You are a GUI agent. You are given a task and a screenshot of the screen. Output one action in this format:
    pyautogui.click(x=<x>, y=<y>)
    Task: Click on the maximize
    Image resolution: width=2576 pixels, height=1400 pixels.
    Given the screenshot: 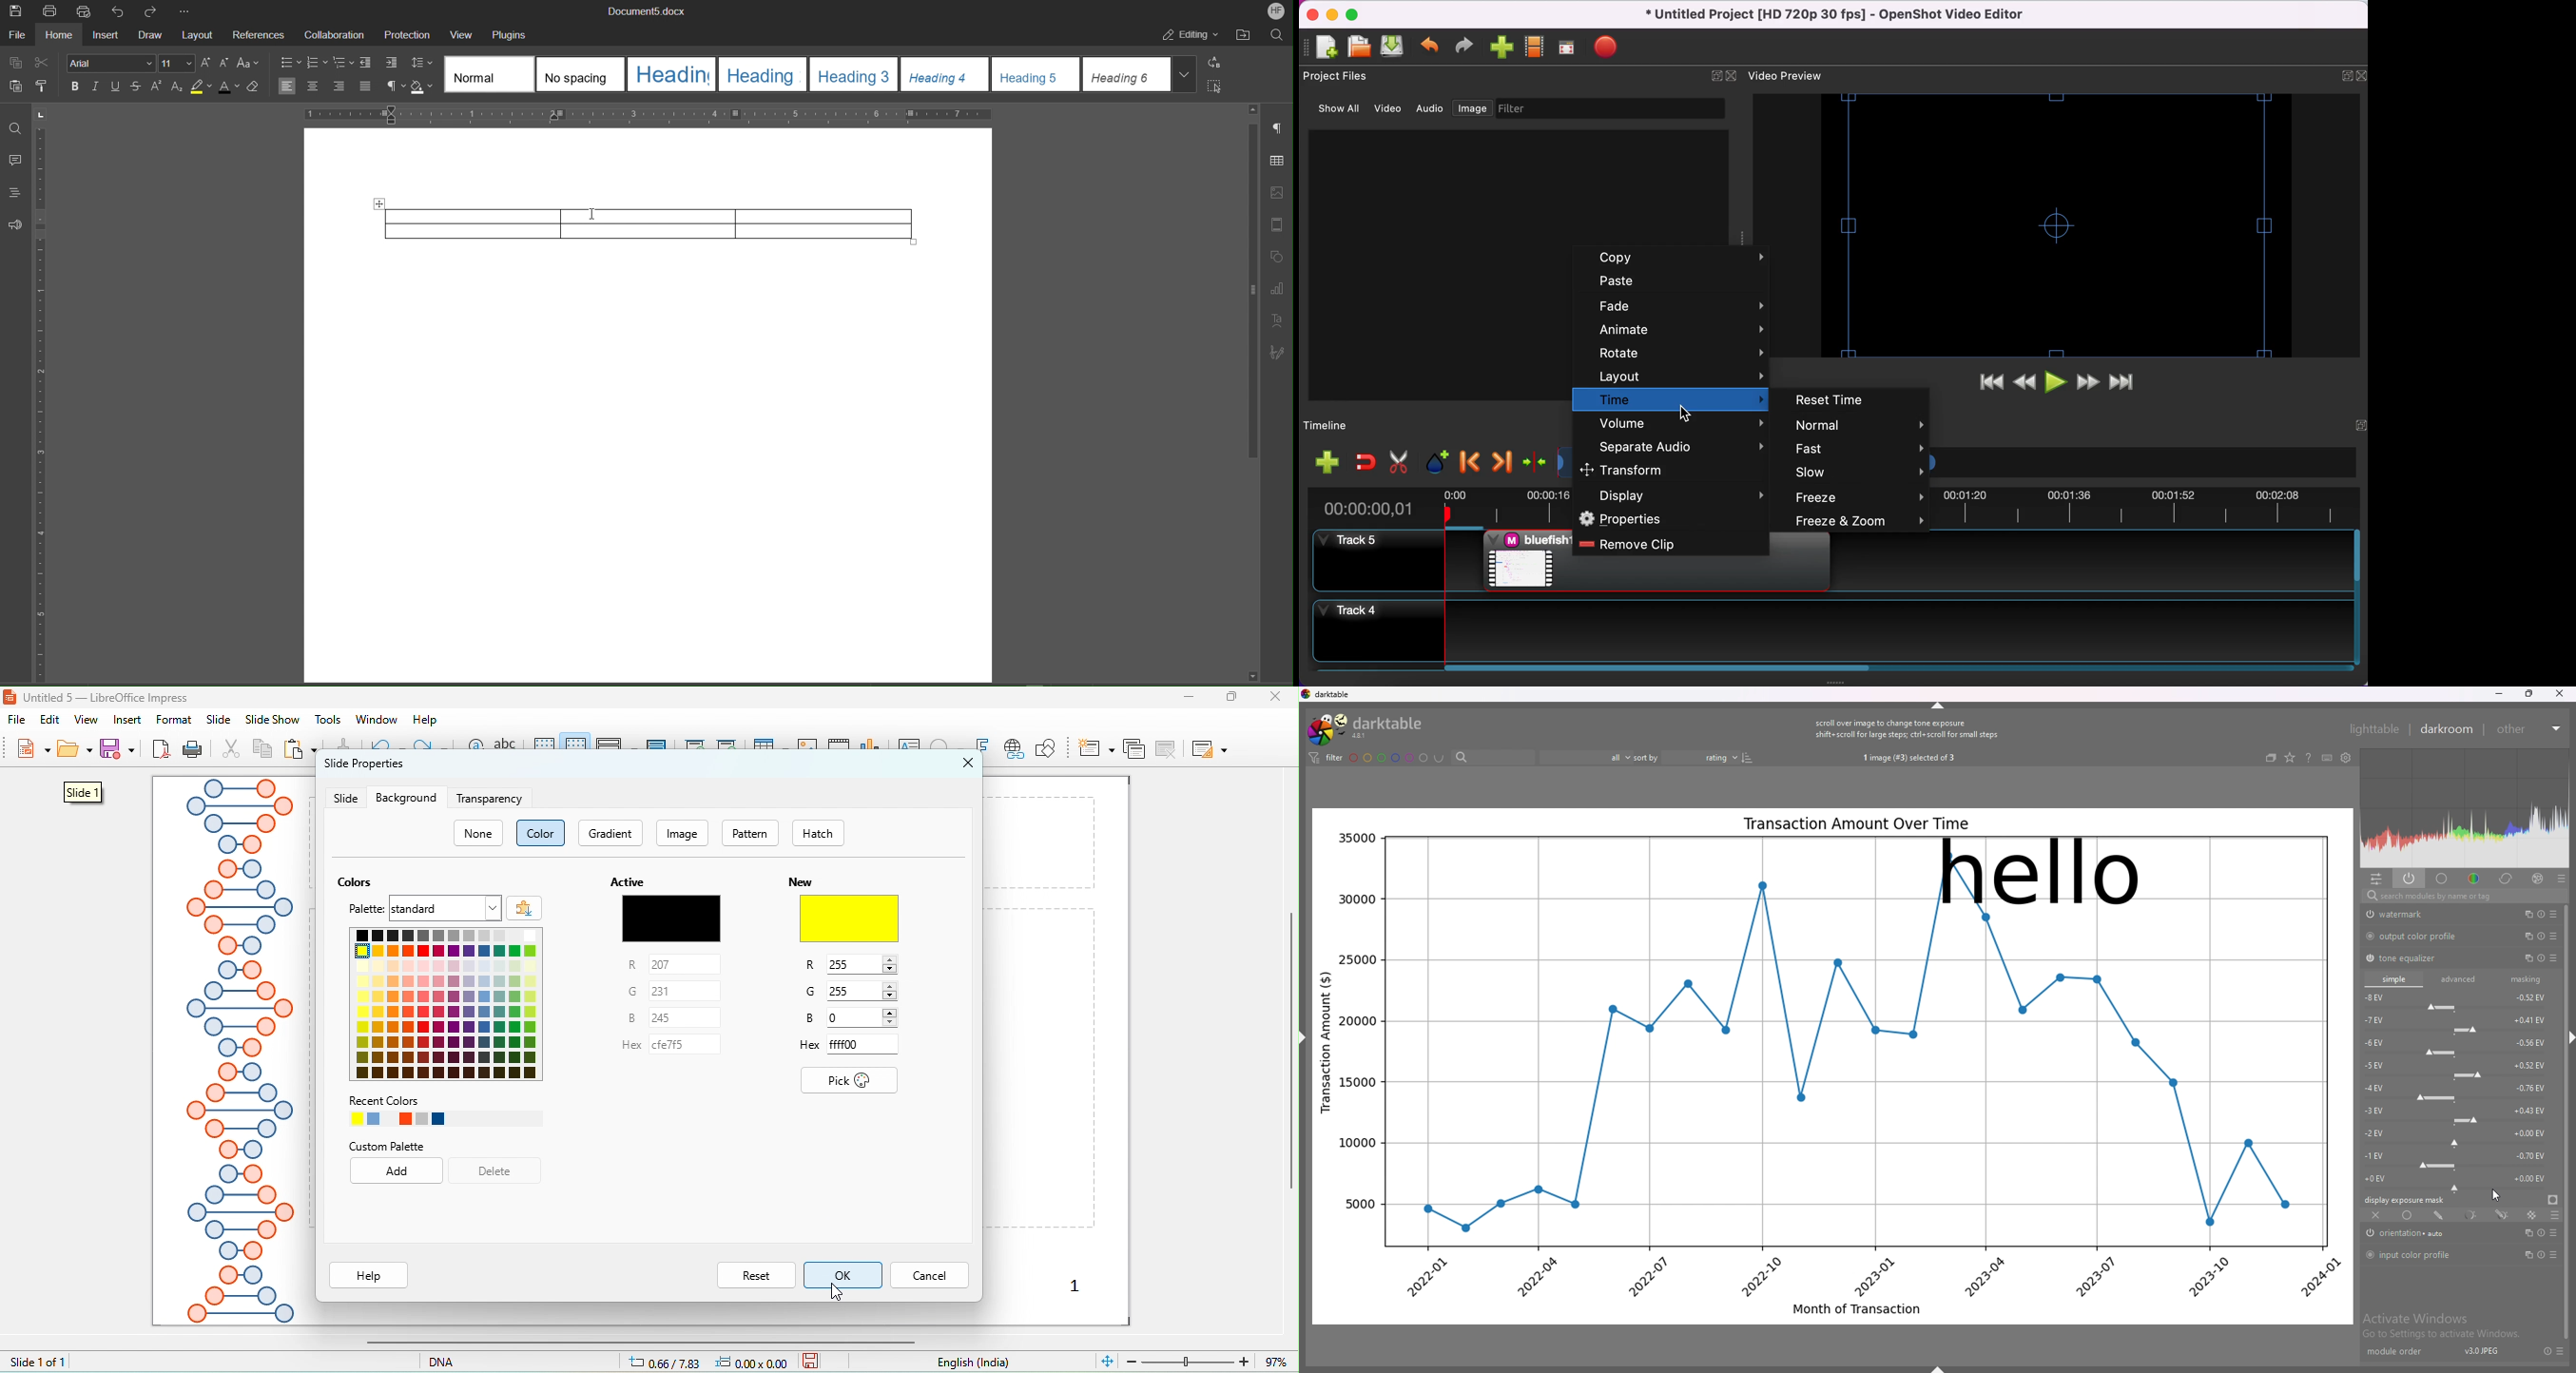 What is the action you would take?
    pyautogui.click(x=1239, y=697)
    